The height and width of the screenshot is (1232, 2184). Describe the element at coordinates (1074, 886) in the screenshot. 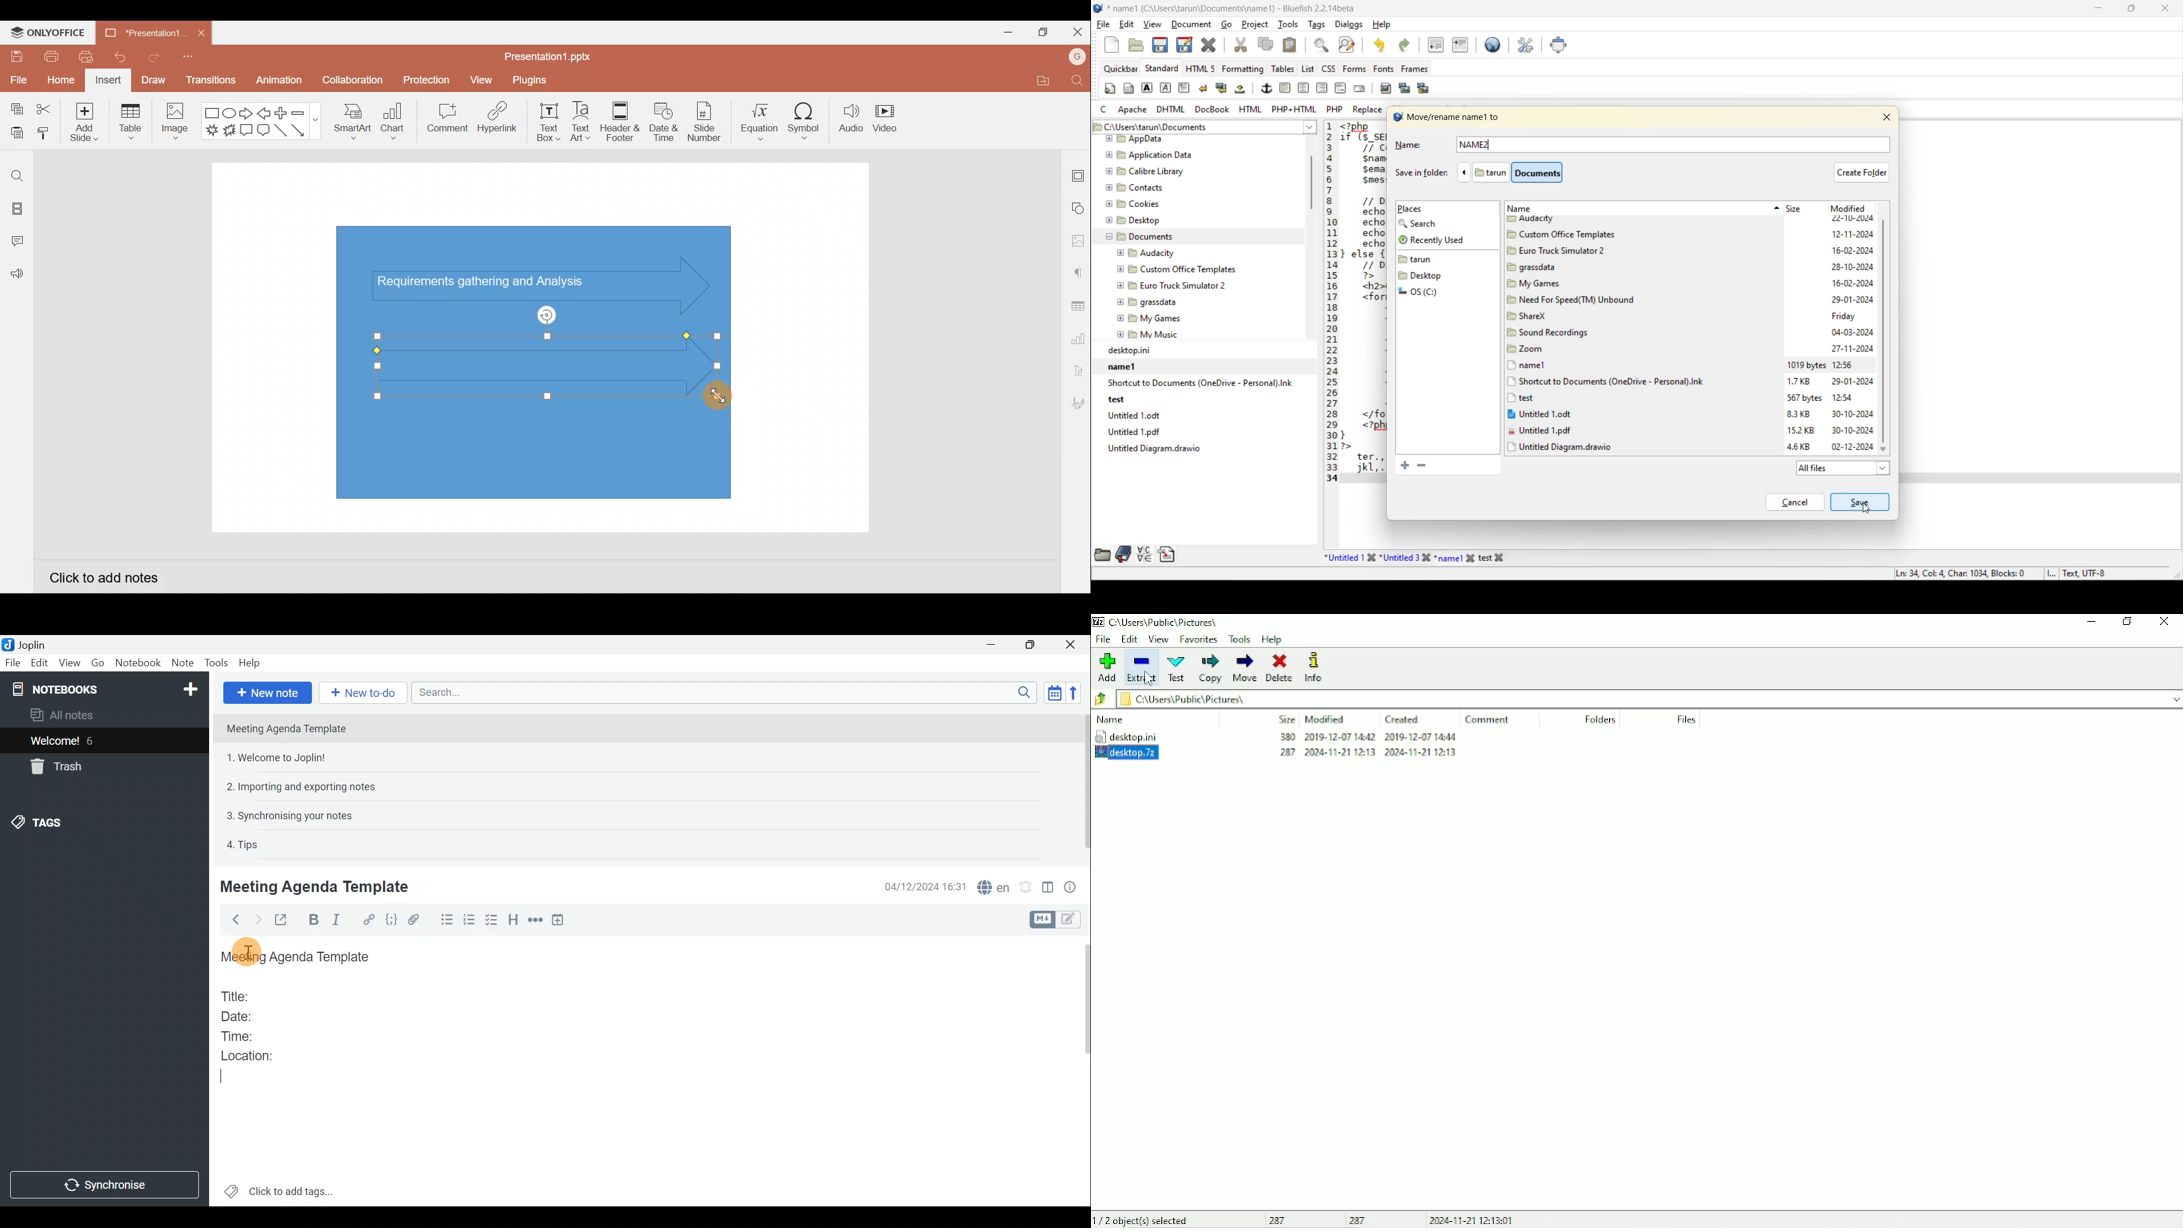

I see `Note properties` at that location.